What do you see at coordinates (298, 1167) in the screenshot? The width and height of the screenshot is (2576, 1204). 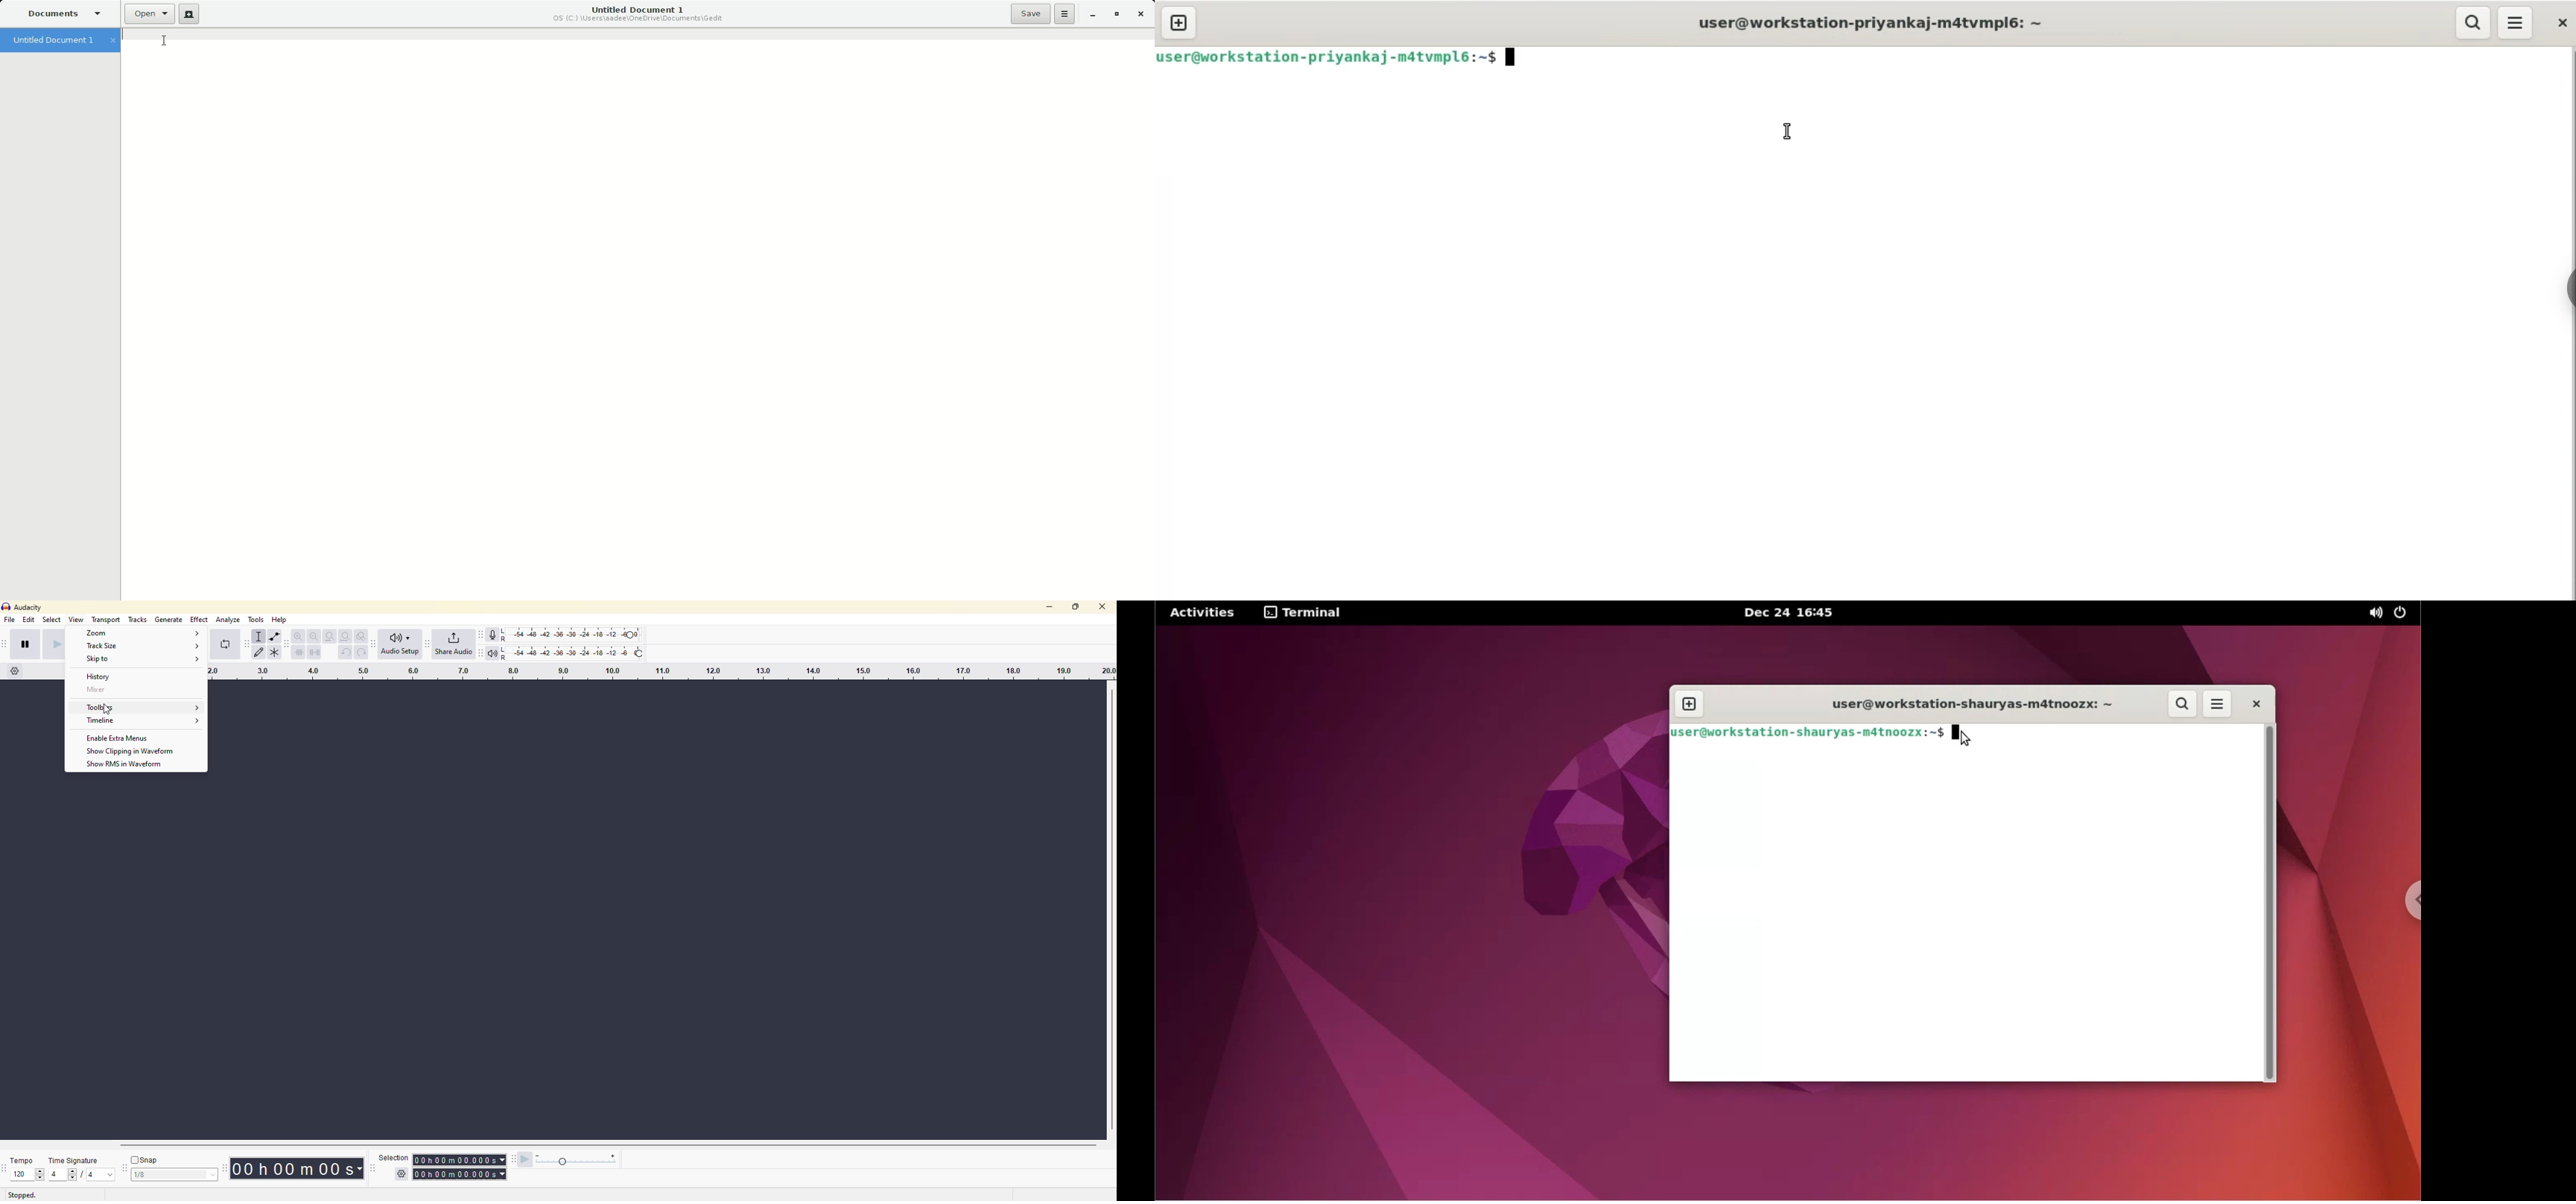 I see `time` at bounding box center [298, 1167].